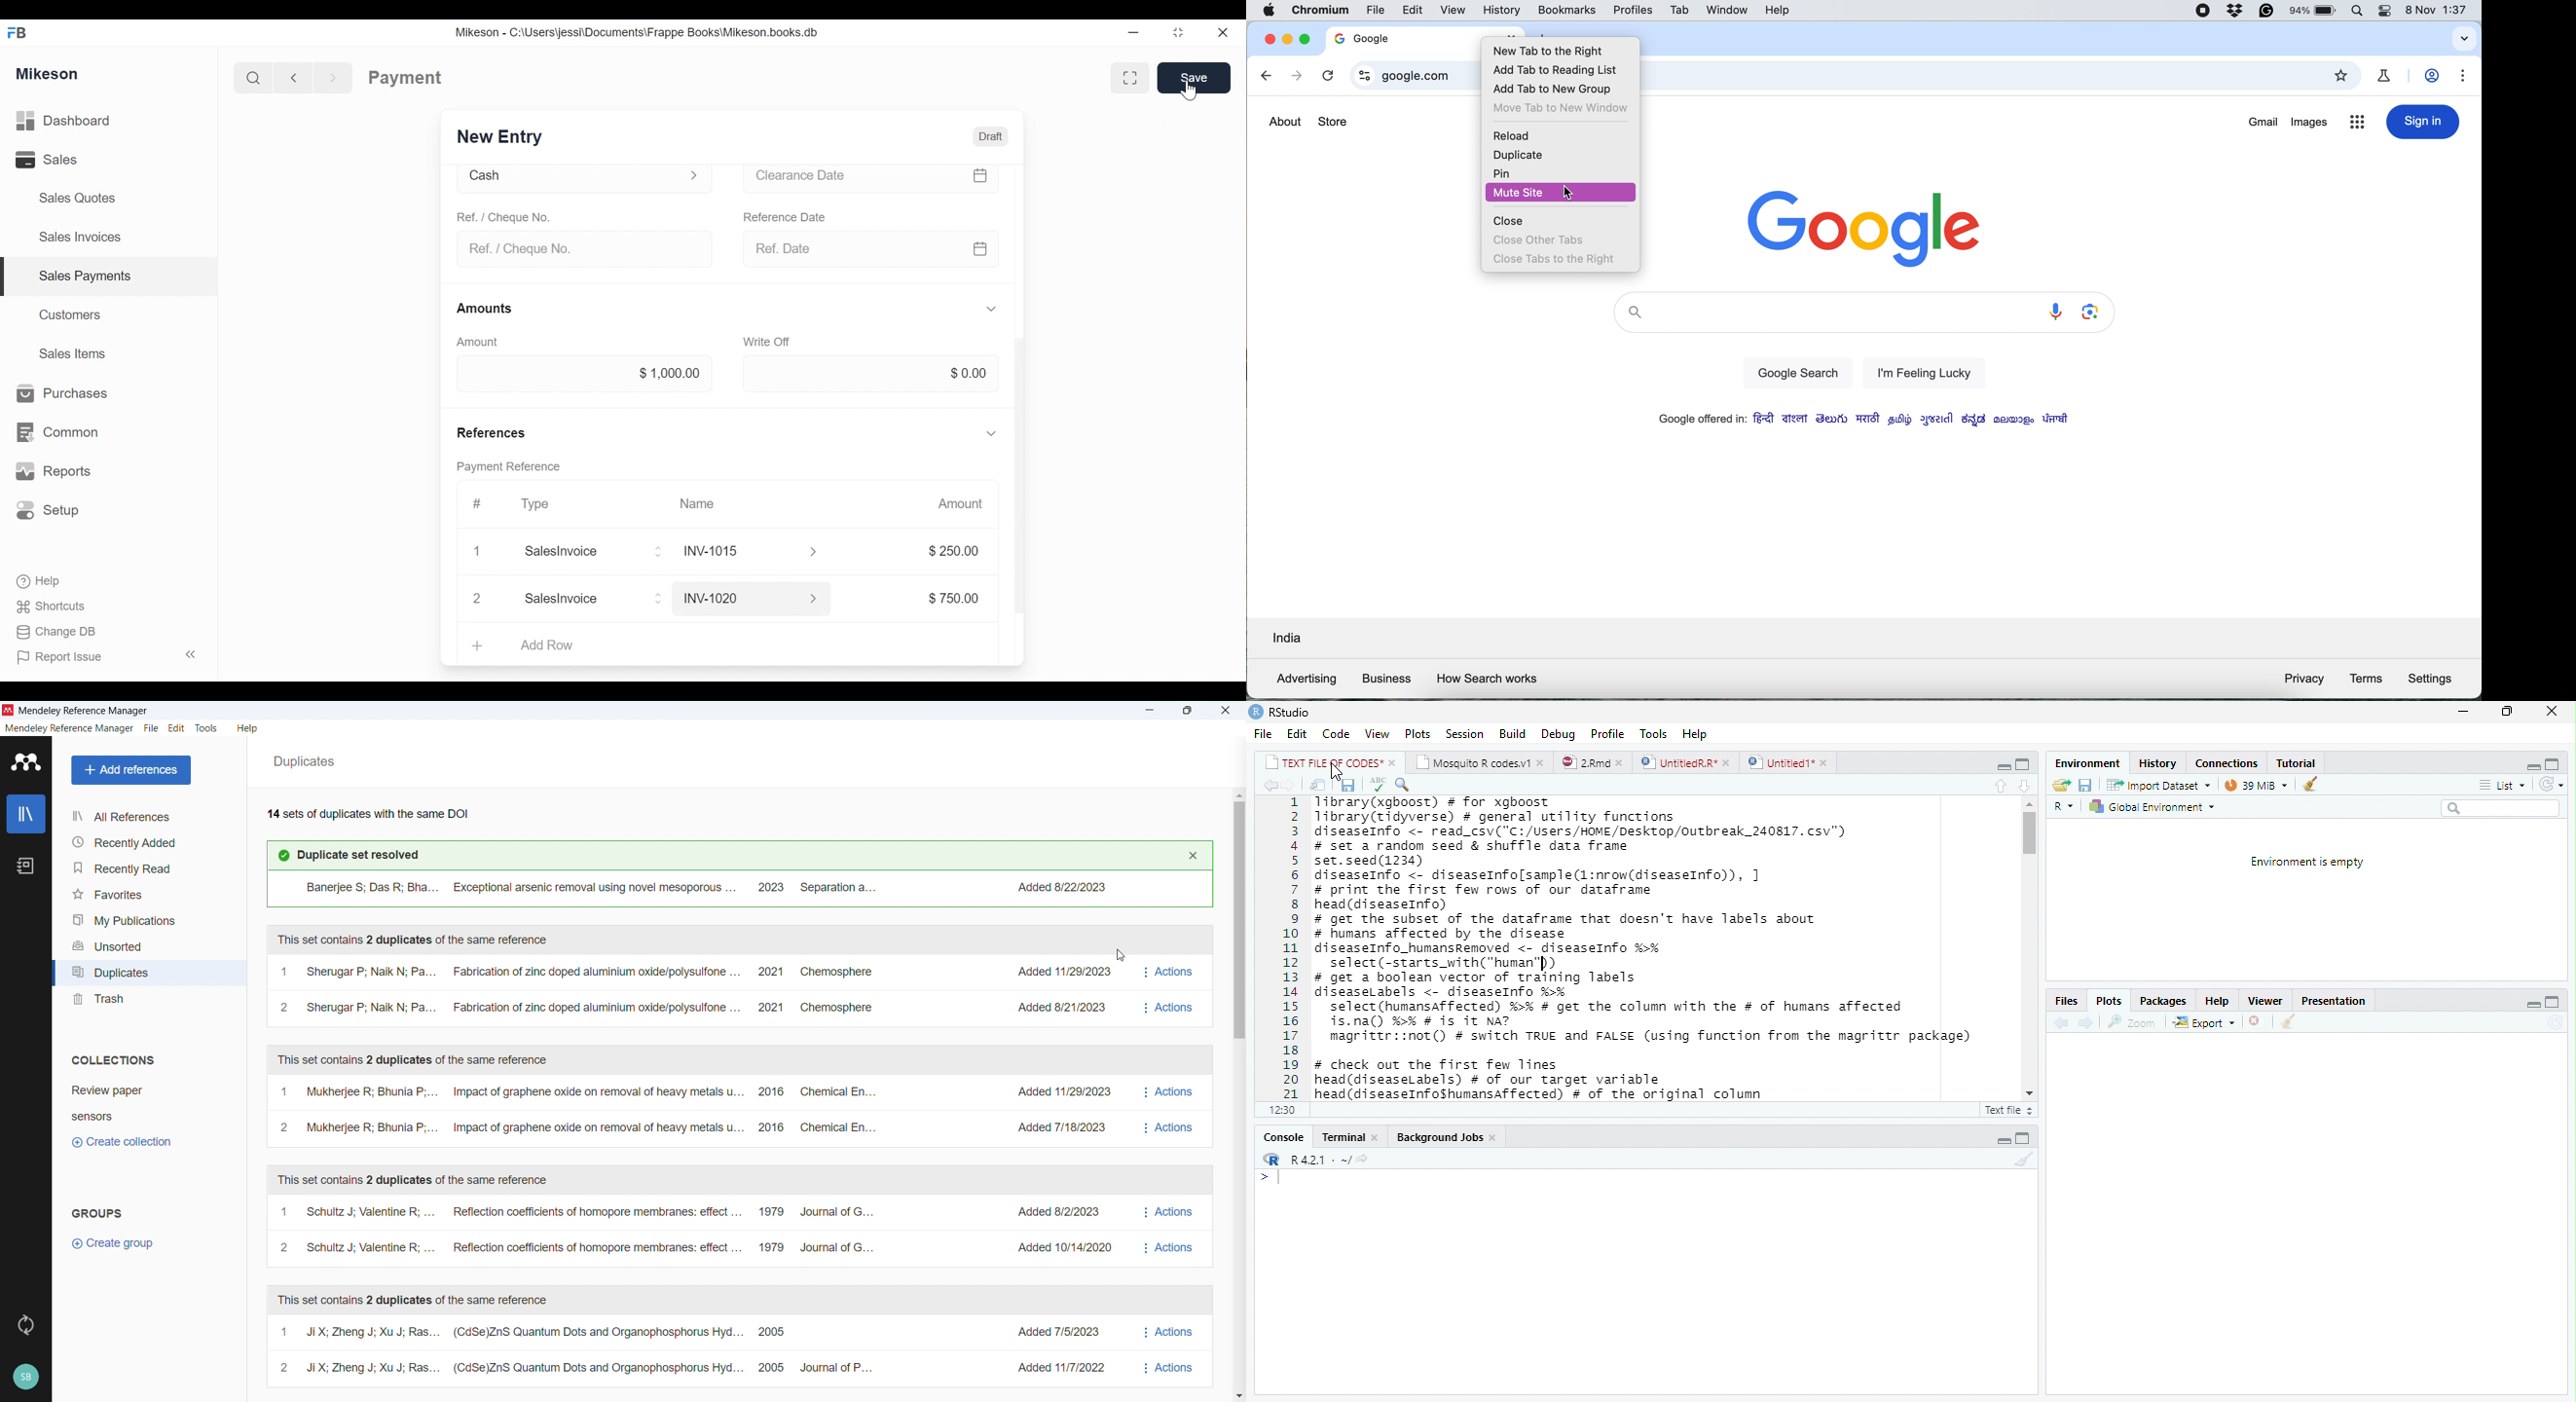  What do you see at coordinates (414, 1299) in the screenshot?
I see `This set contains two duplicates of the same reference` at bounding box center [414, 1299].